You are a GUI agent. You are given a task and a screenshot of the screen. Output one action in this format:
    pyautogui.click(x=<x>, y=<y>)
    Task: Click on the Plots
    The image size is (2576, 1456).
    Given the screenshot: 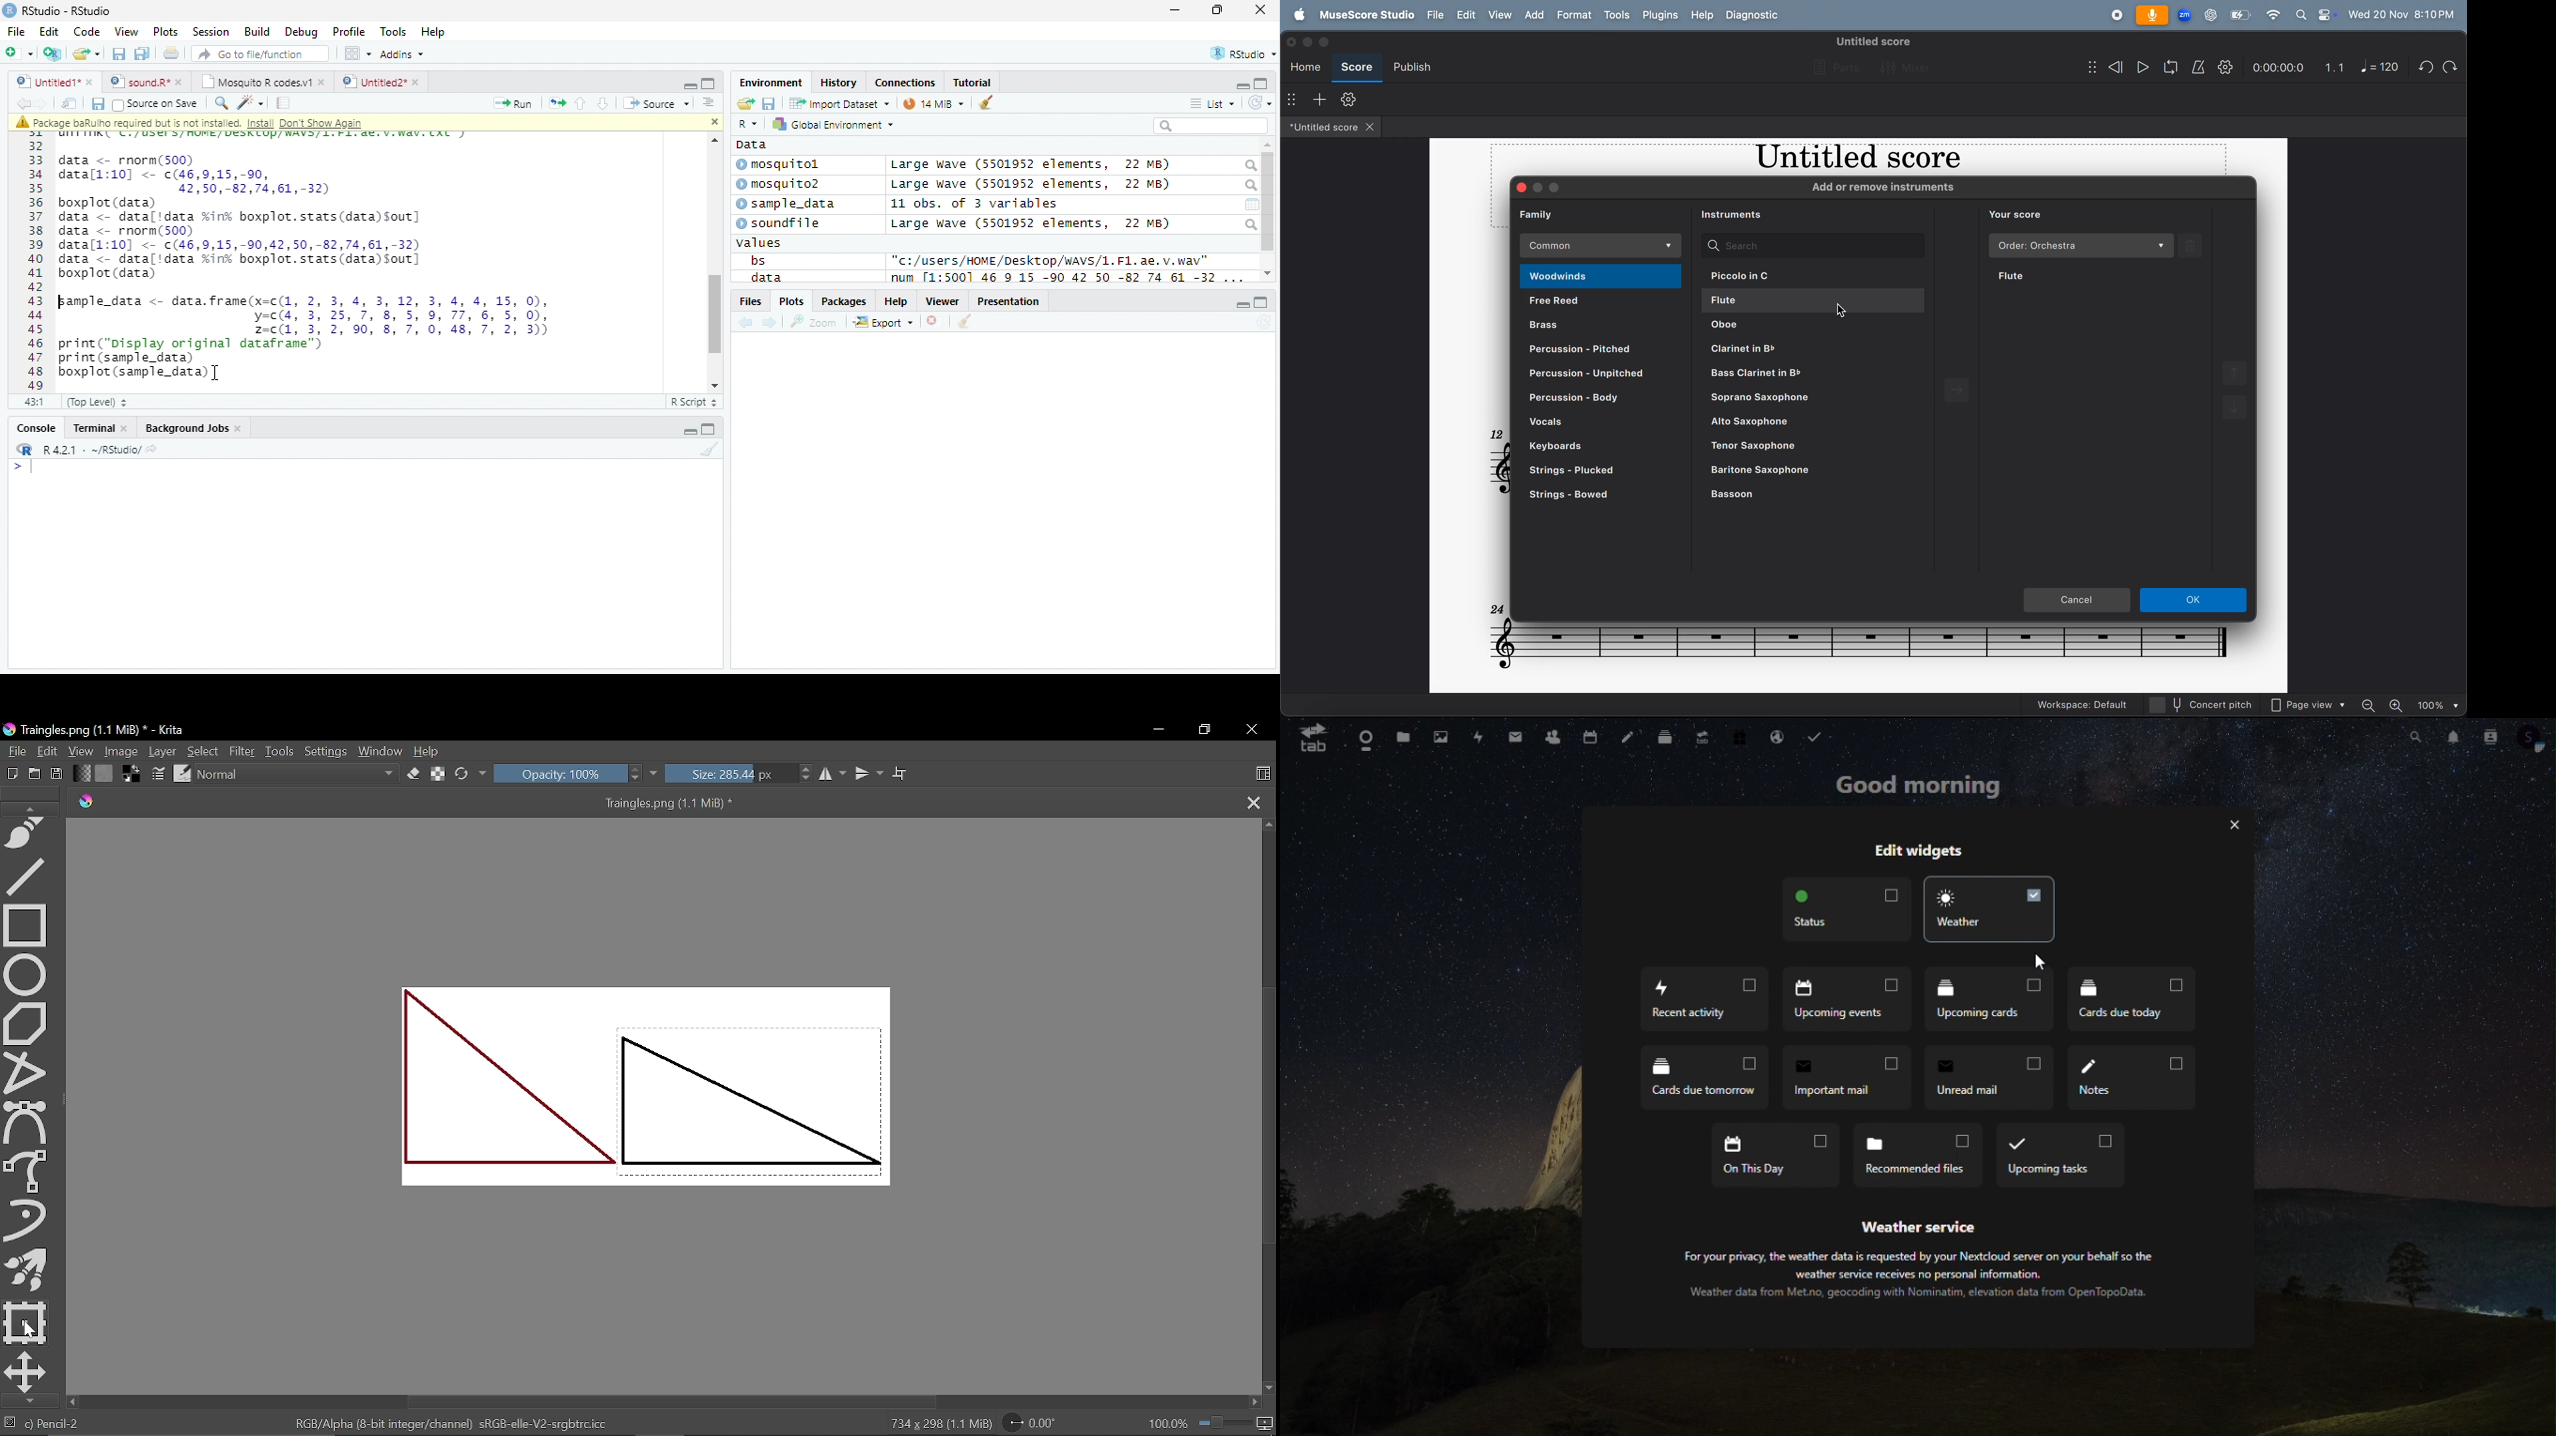 What is the action you would take?
    pyautogui.click(x=166, y=32)
    